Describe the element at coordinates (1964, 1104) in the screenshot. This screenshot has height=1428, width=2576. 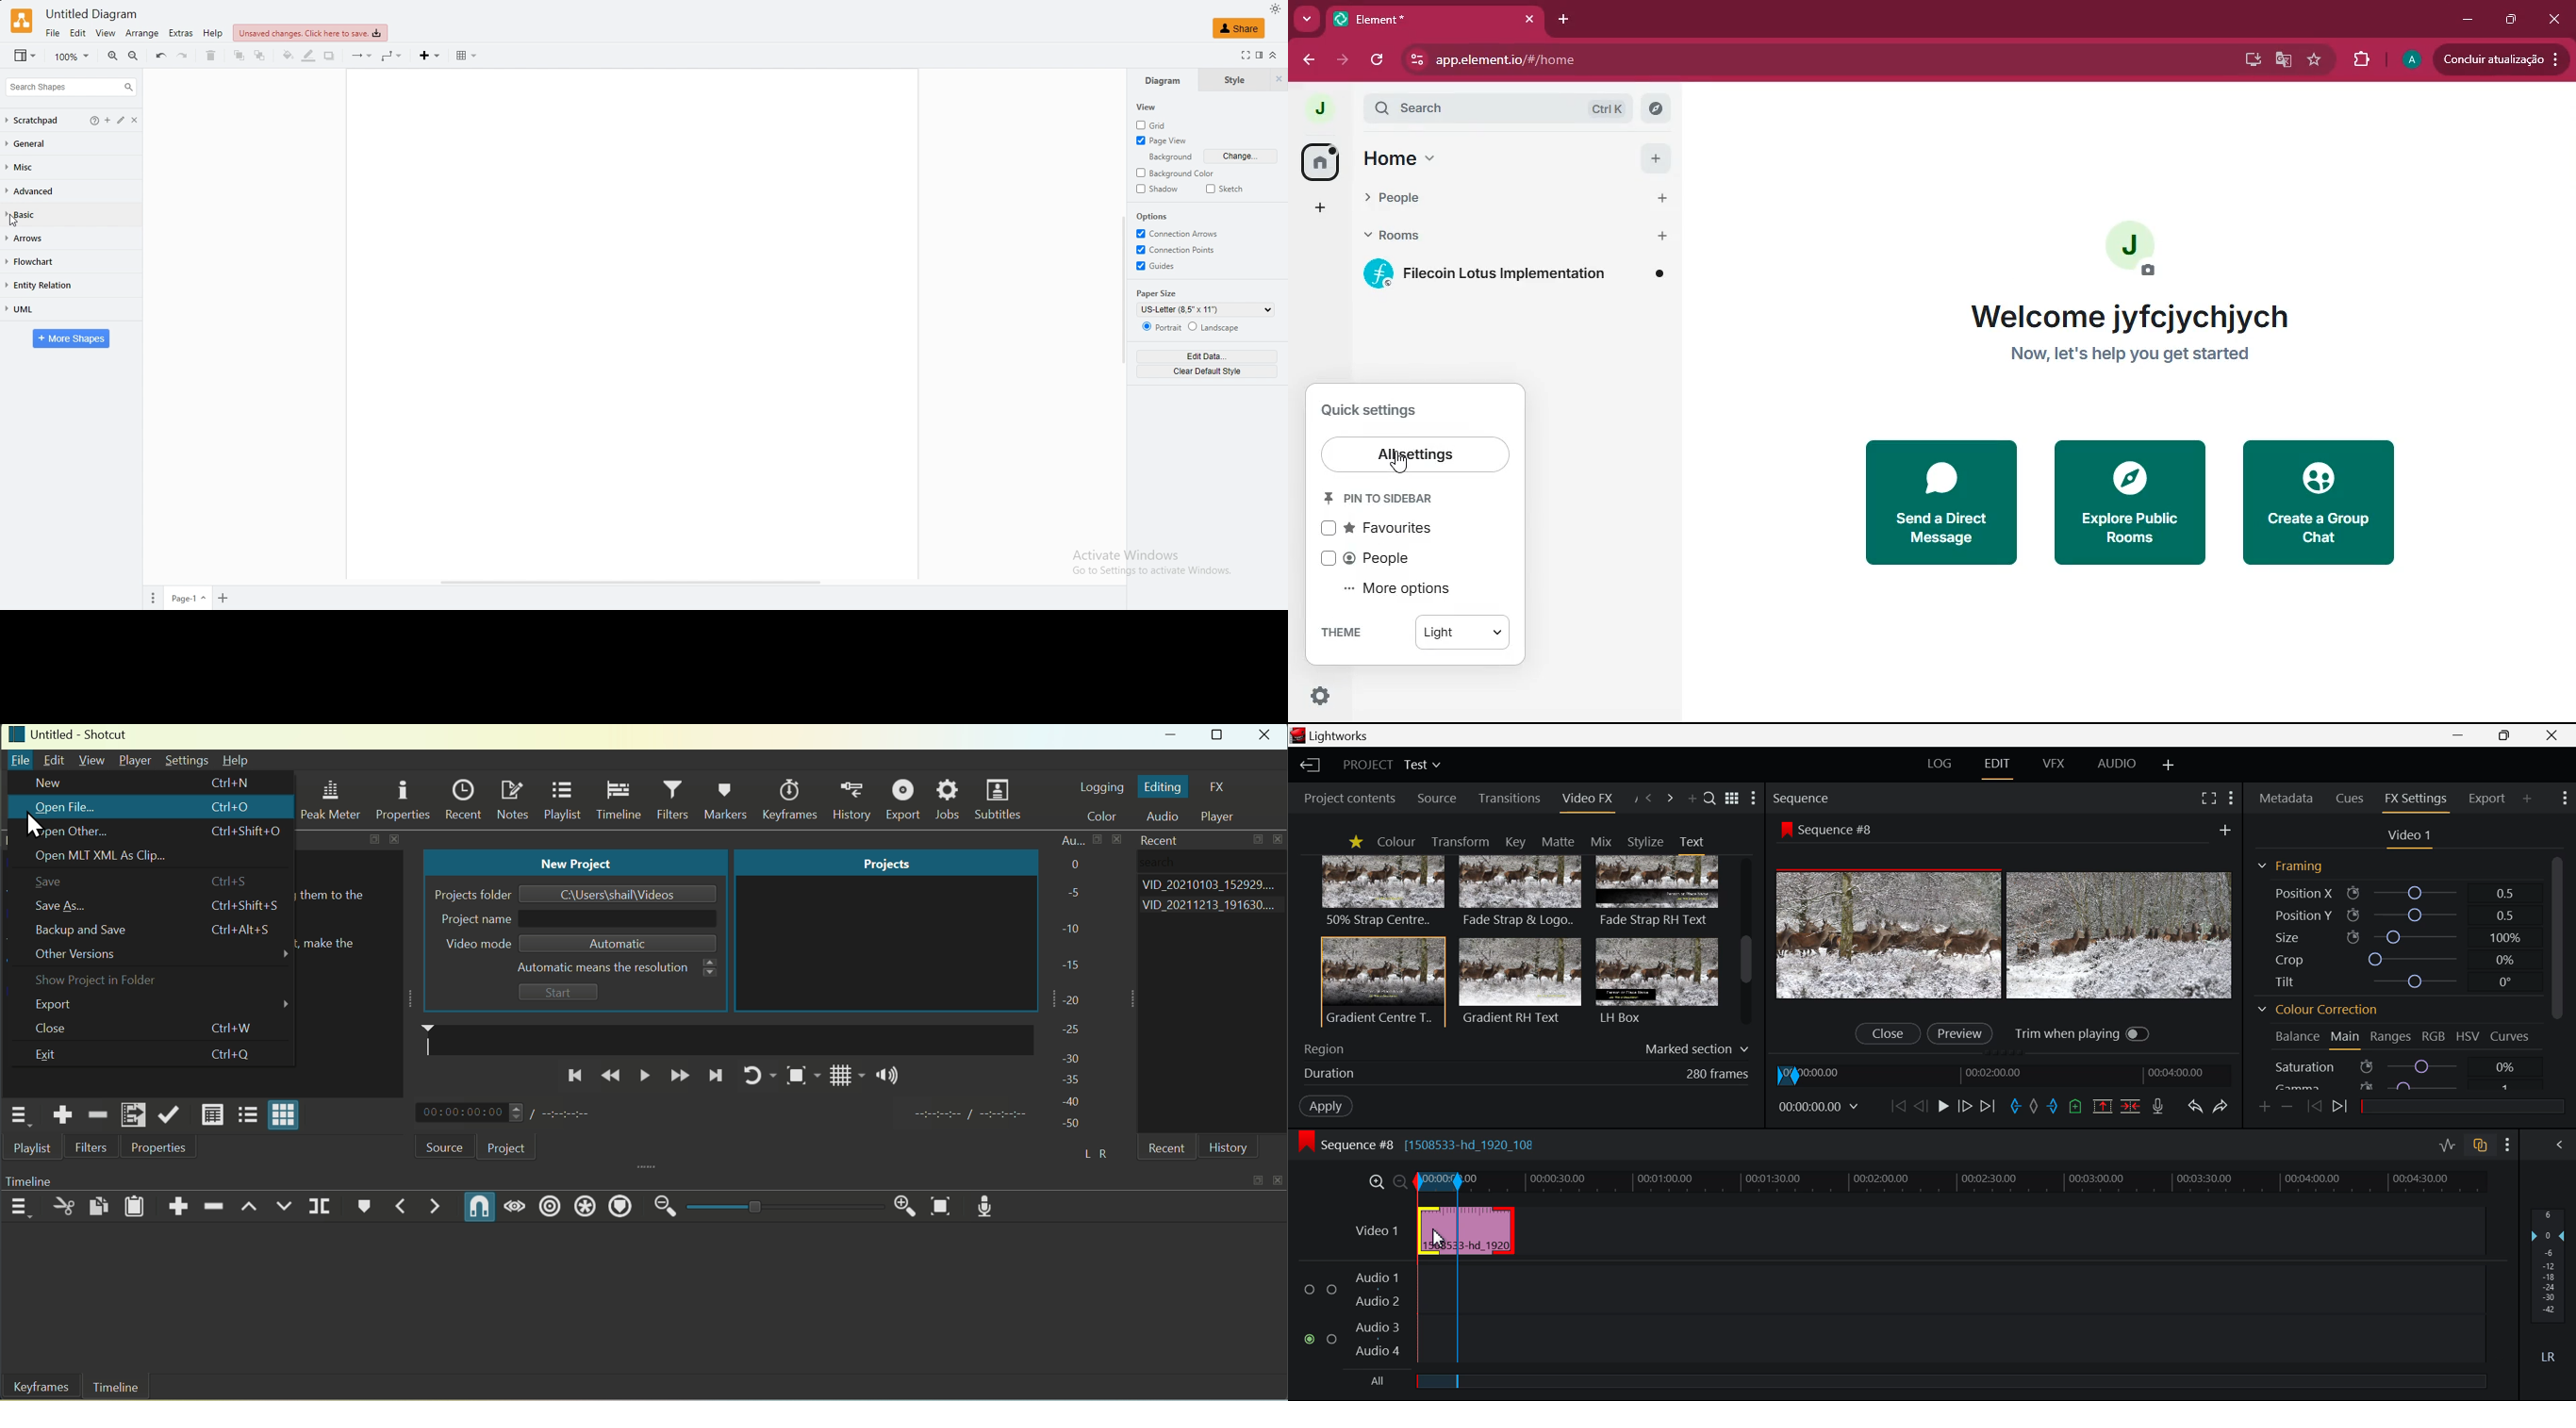
I see `Go Forward` at that location.